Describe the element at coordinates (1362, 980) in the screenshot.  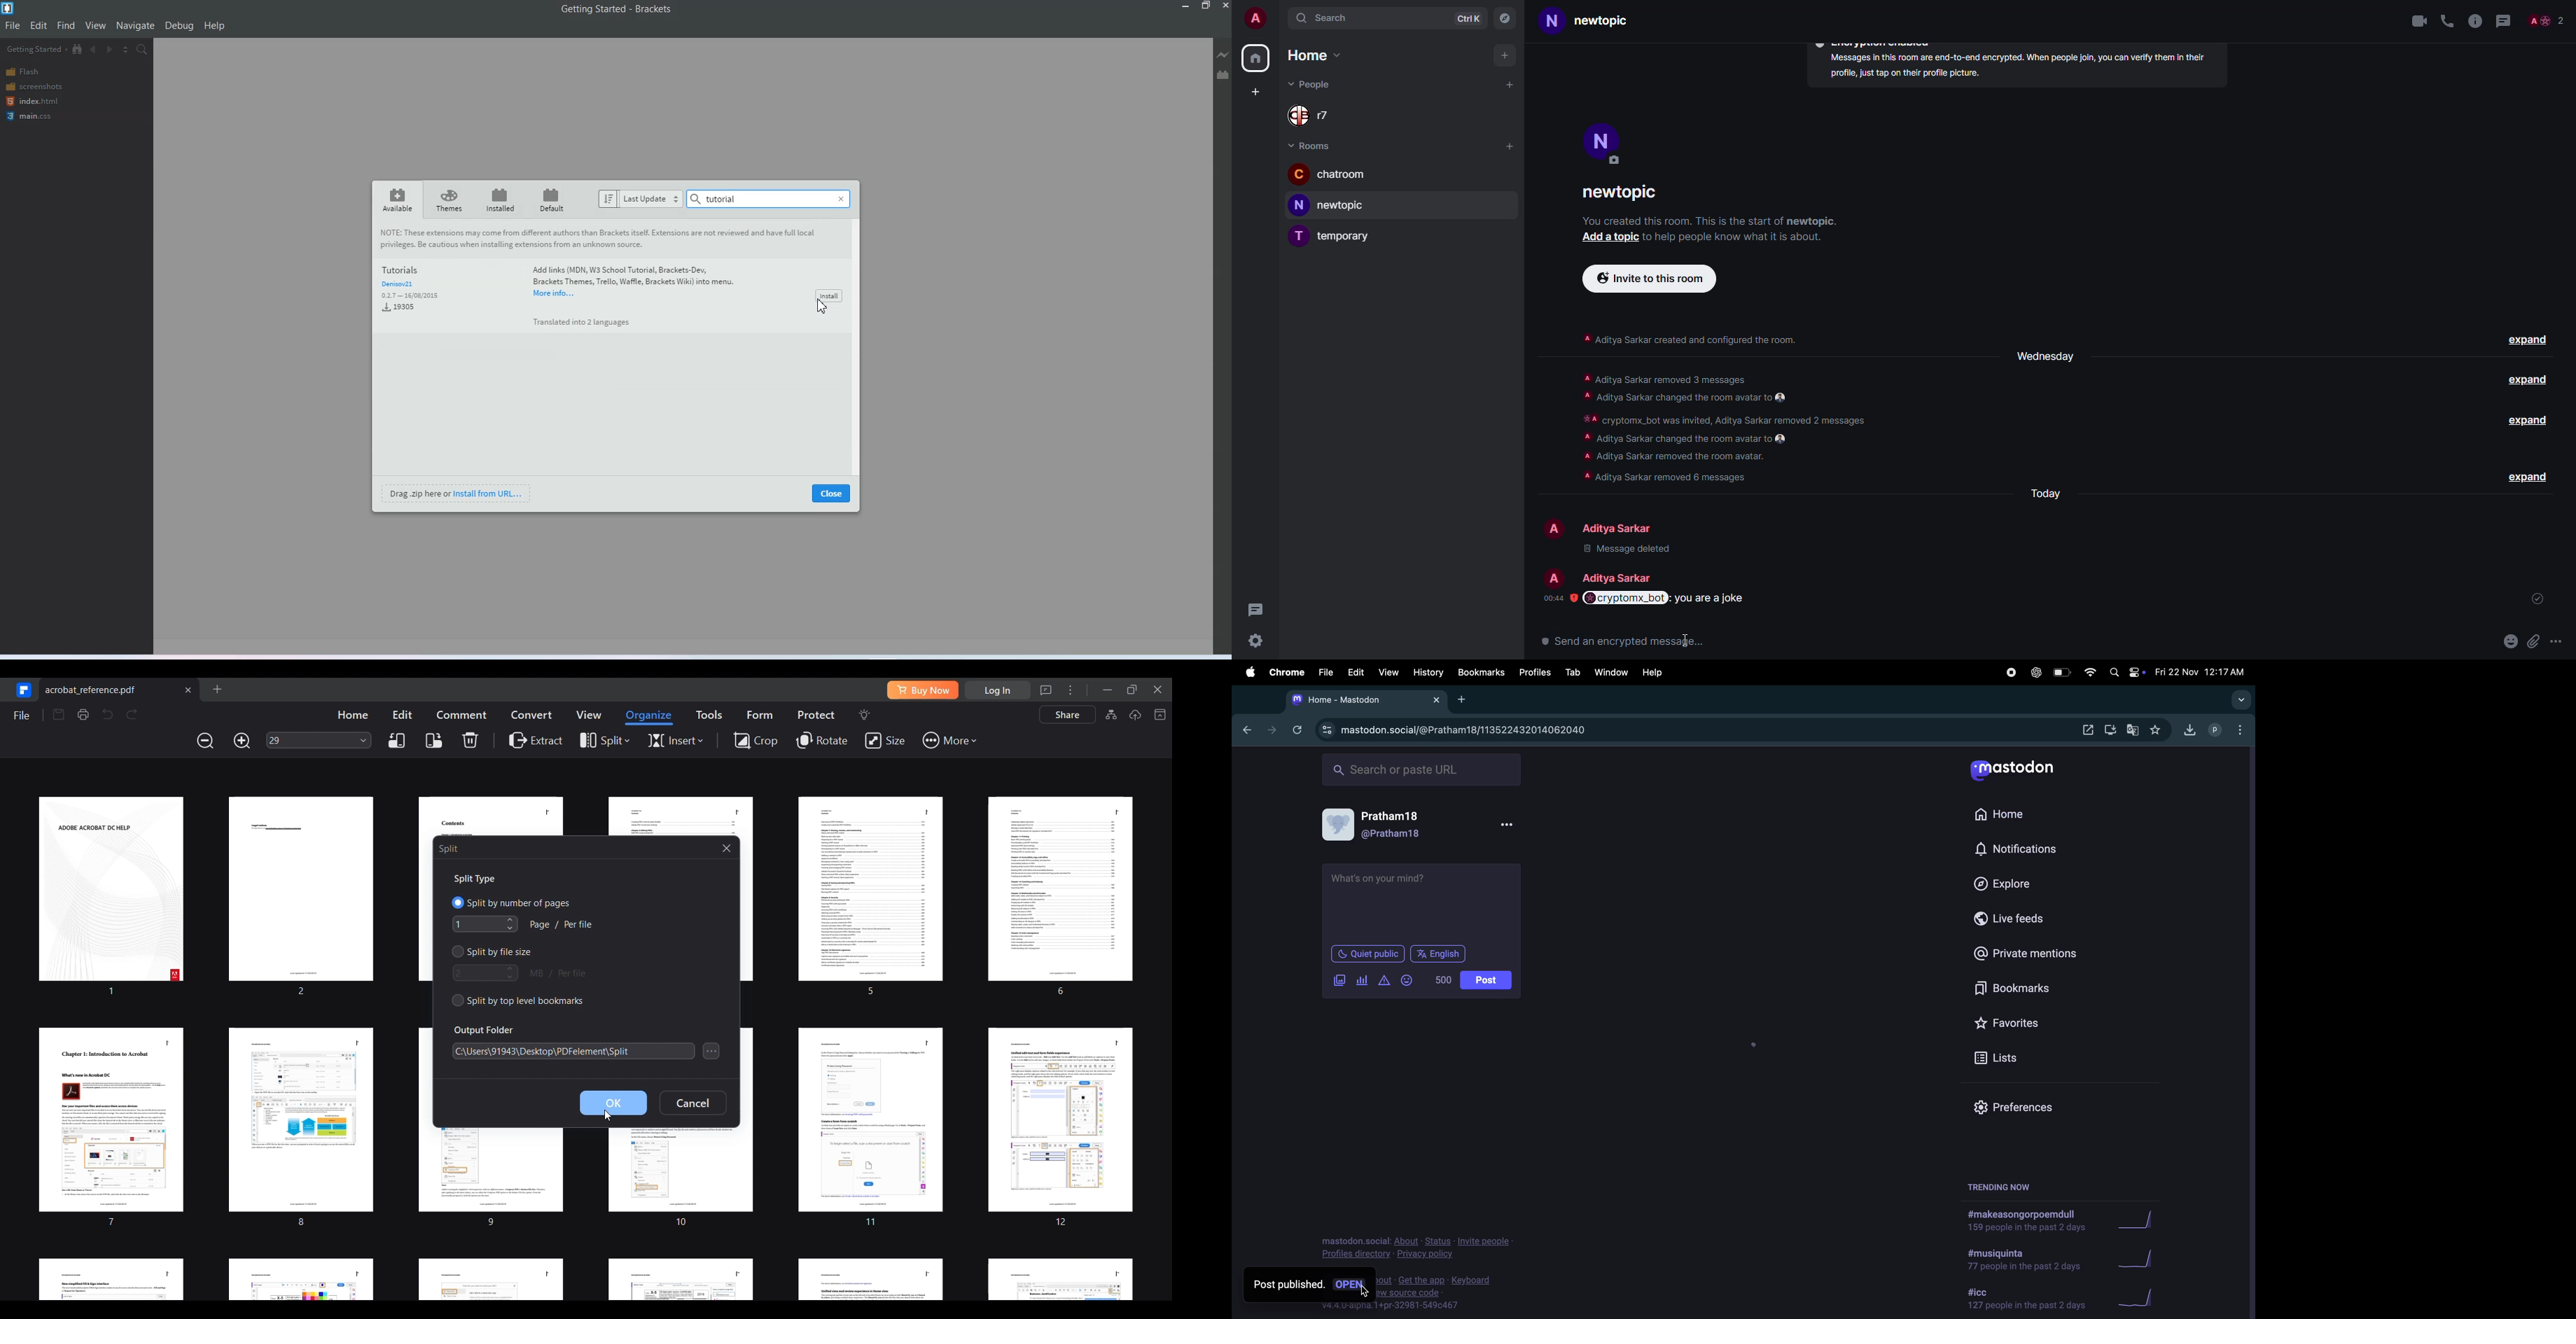
I see `poles` at that location.